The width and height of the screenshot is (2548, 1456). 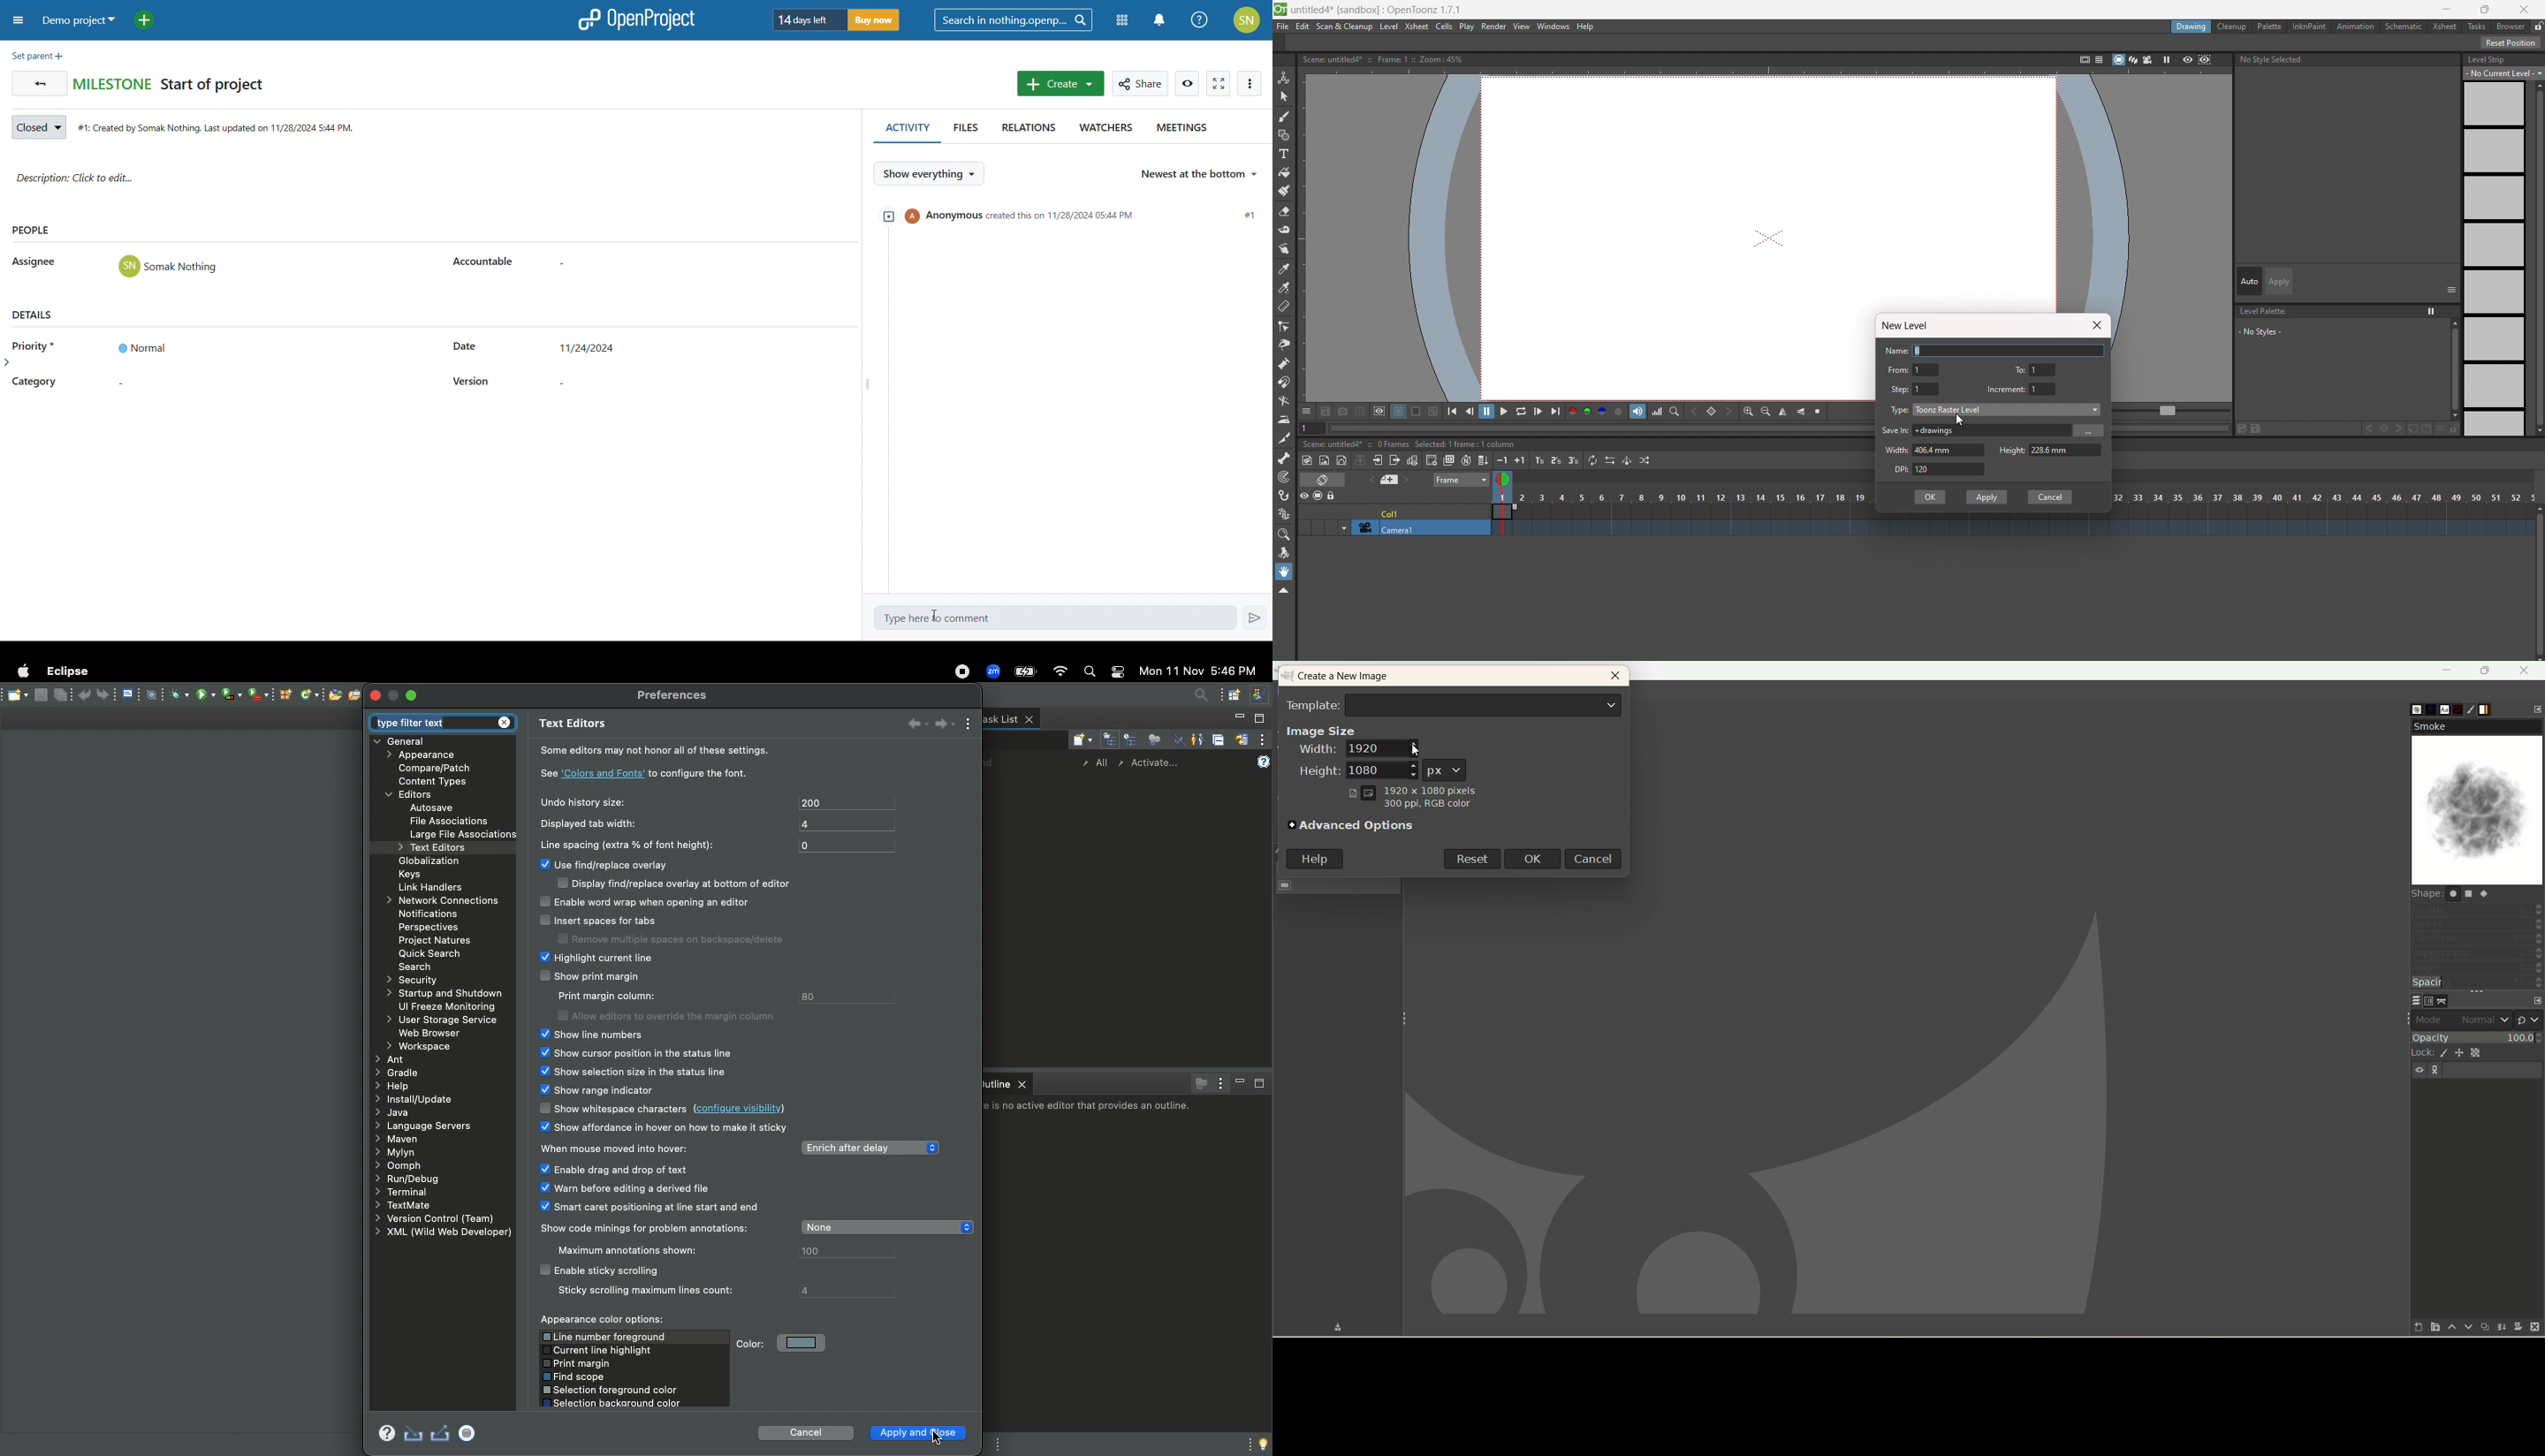 I want to click on lock, so click(x=2419, y=1052).